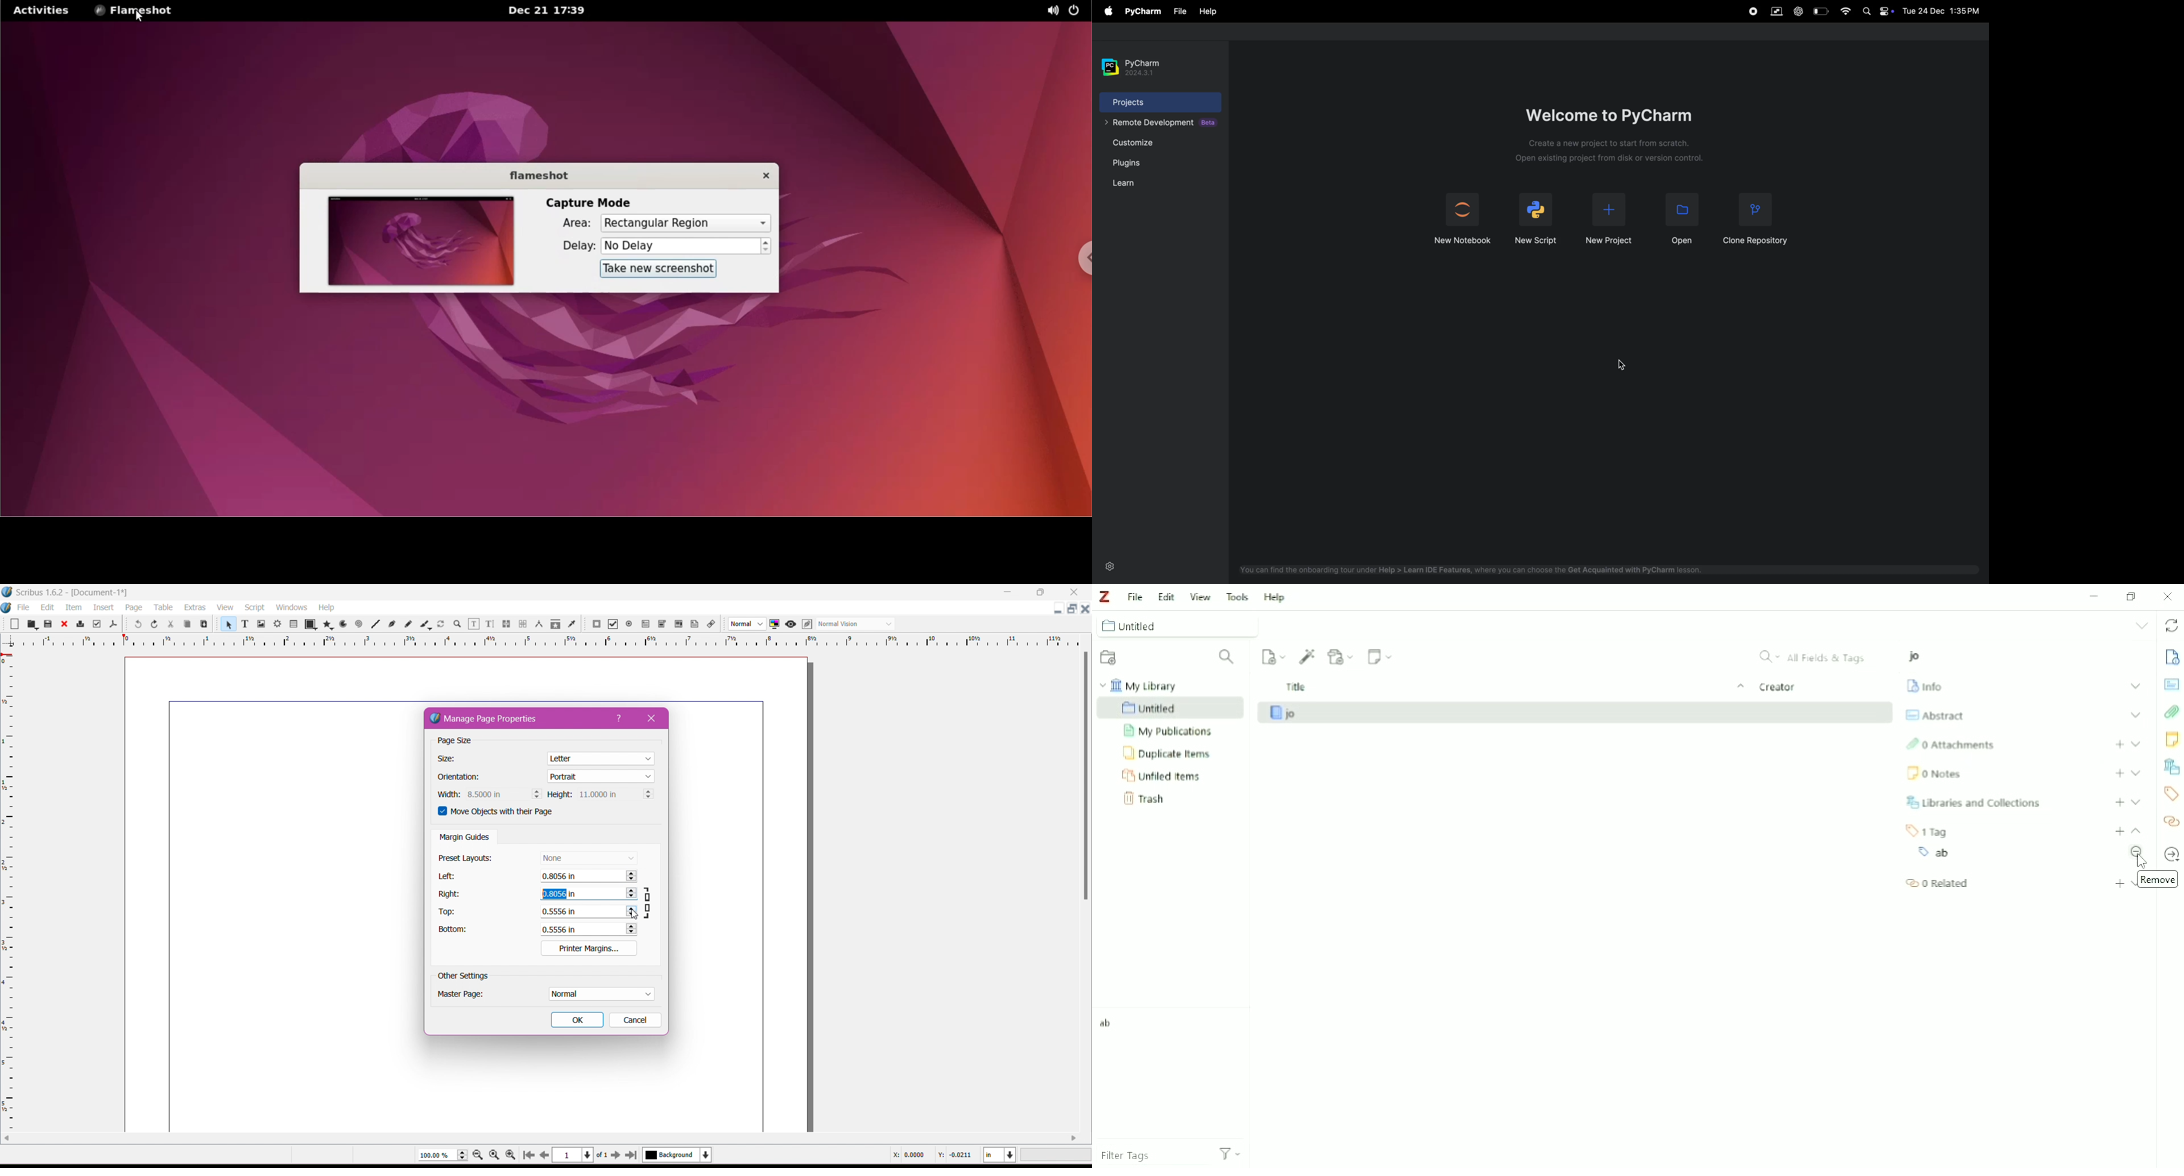 This screenshot has width=2184, height=1176. What do you see at coordinates (244, 624) in the screenshot?
I see `Text Frame` at bounding box center [244, 624].